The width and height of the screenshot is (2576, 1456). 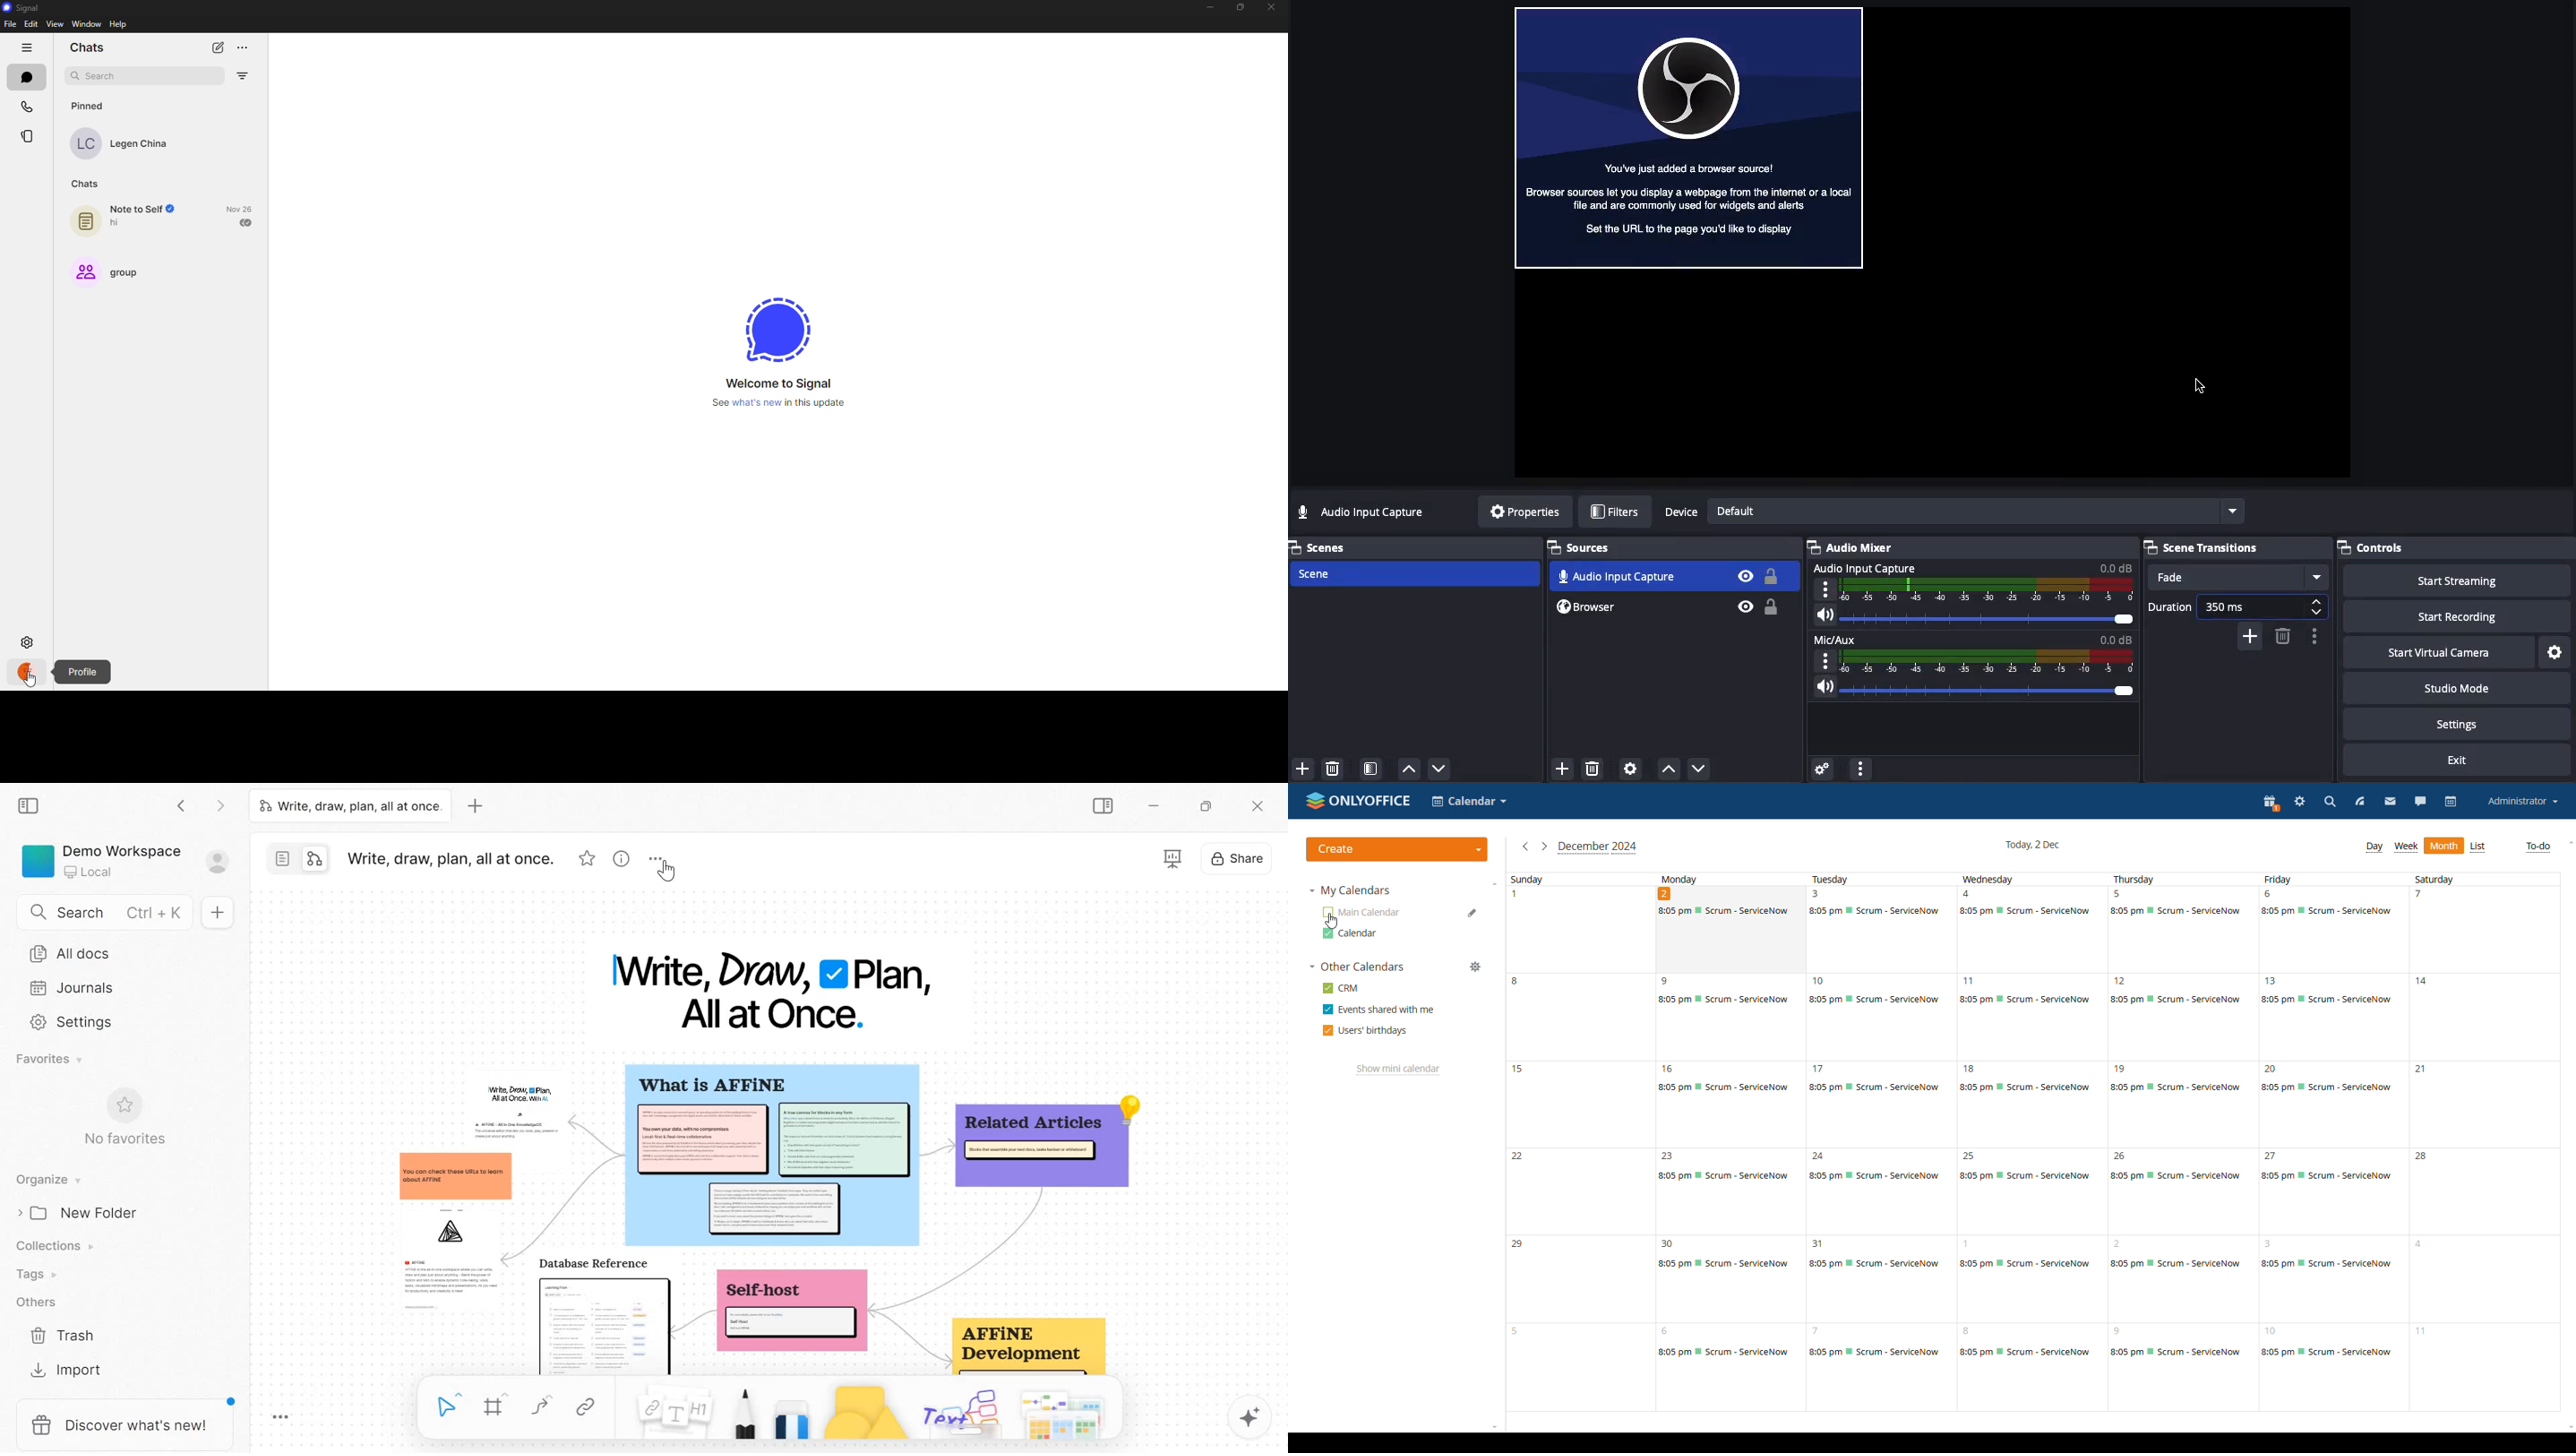 What do you see at coordinates (2171, 606) in the screenshot?
I see `Duration` at bounding box center [2171, 606].